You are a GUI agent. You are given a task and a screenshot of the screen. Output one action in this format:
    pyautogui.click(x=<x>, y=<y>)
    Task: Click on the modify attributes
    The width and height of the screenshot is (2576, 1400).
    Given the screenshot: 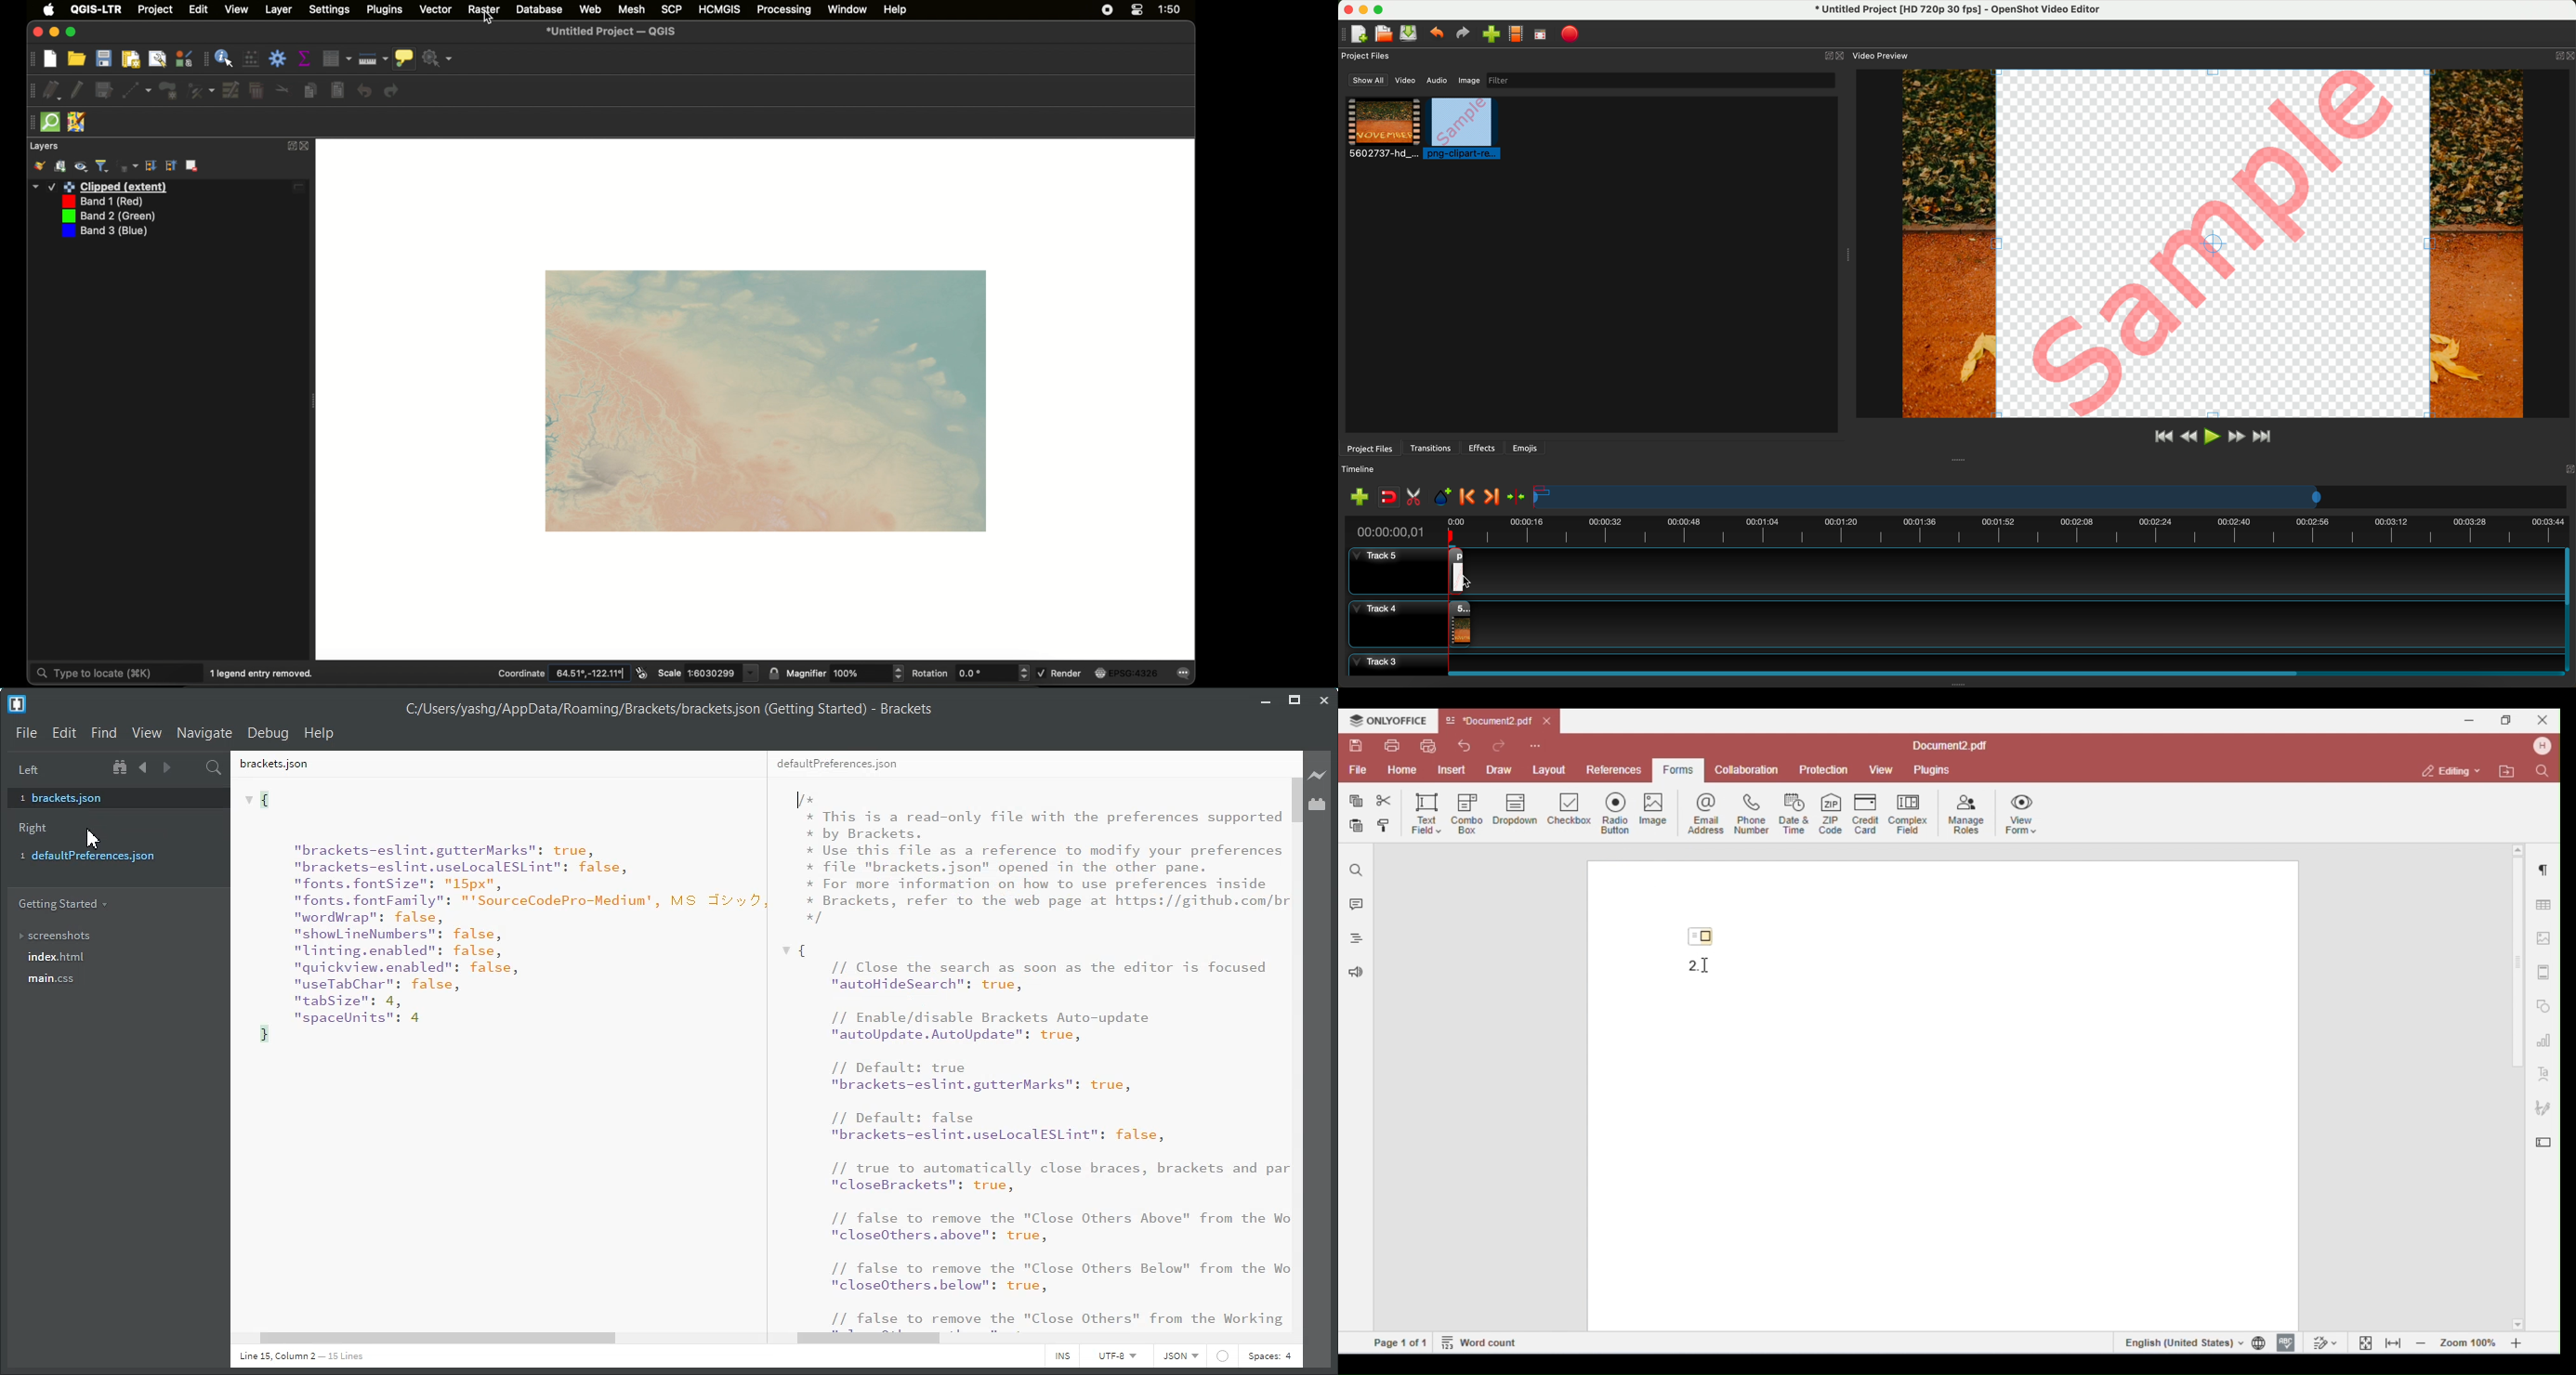 What is the action you would take?
    pyautogui.click(x=230, y=90)
    